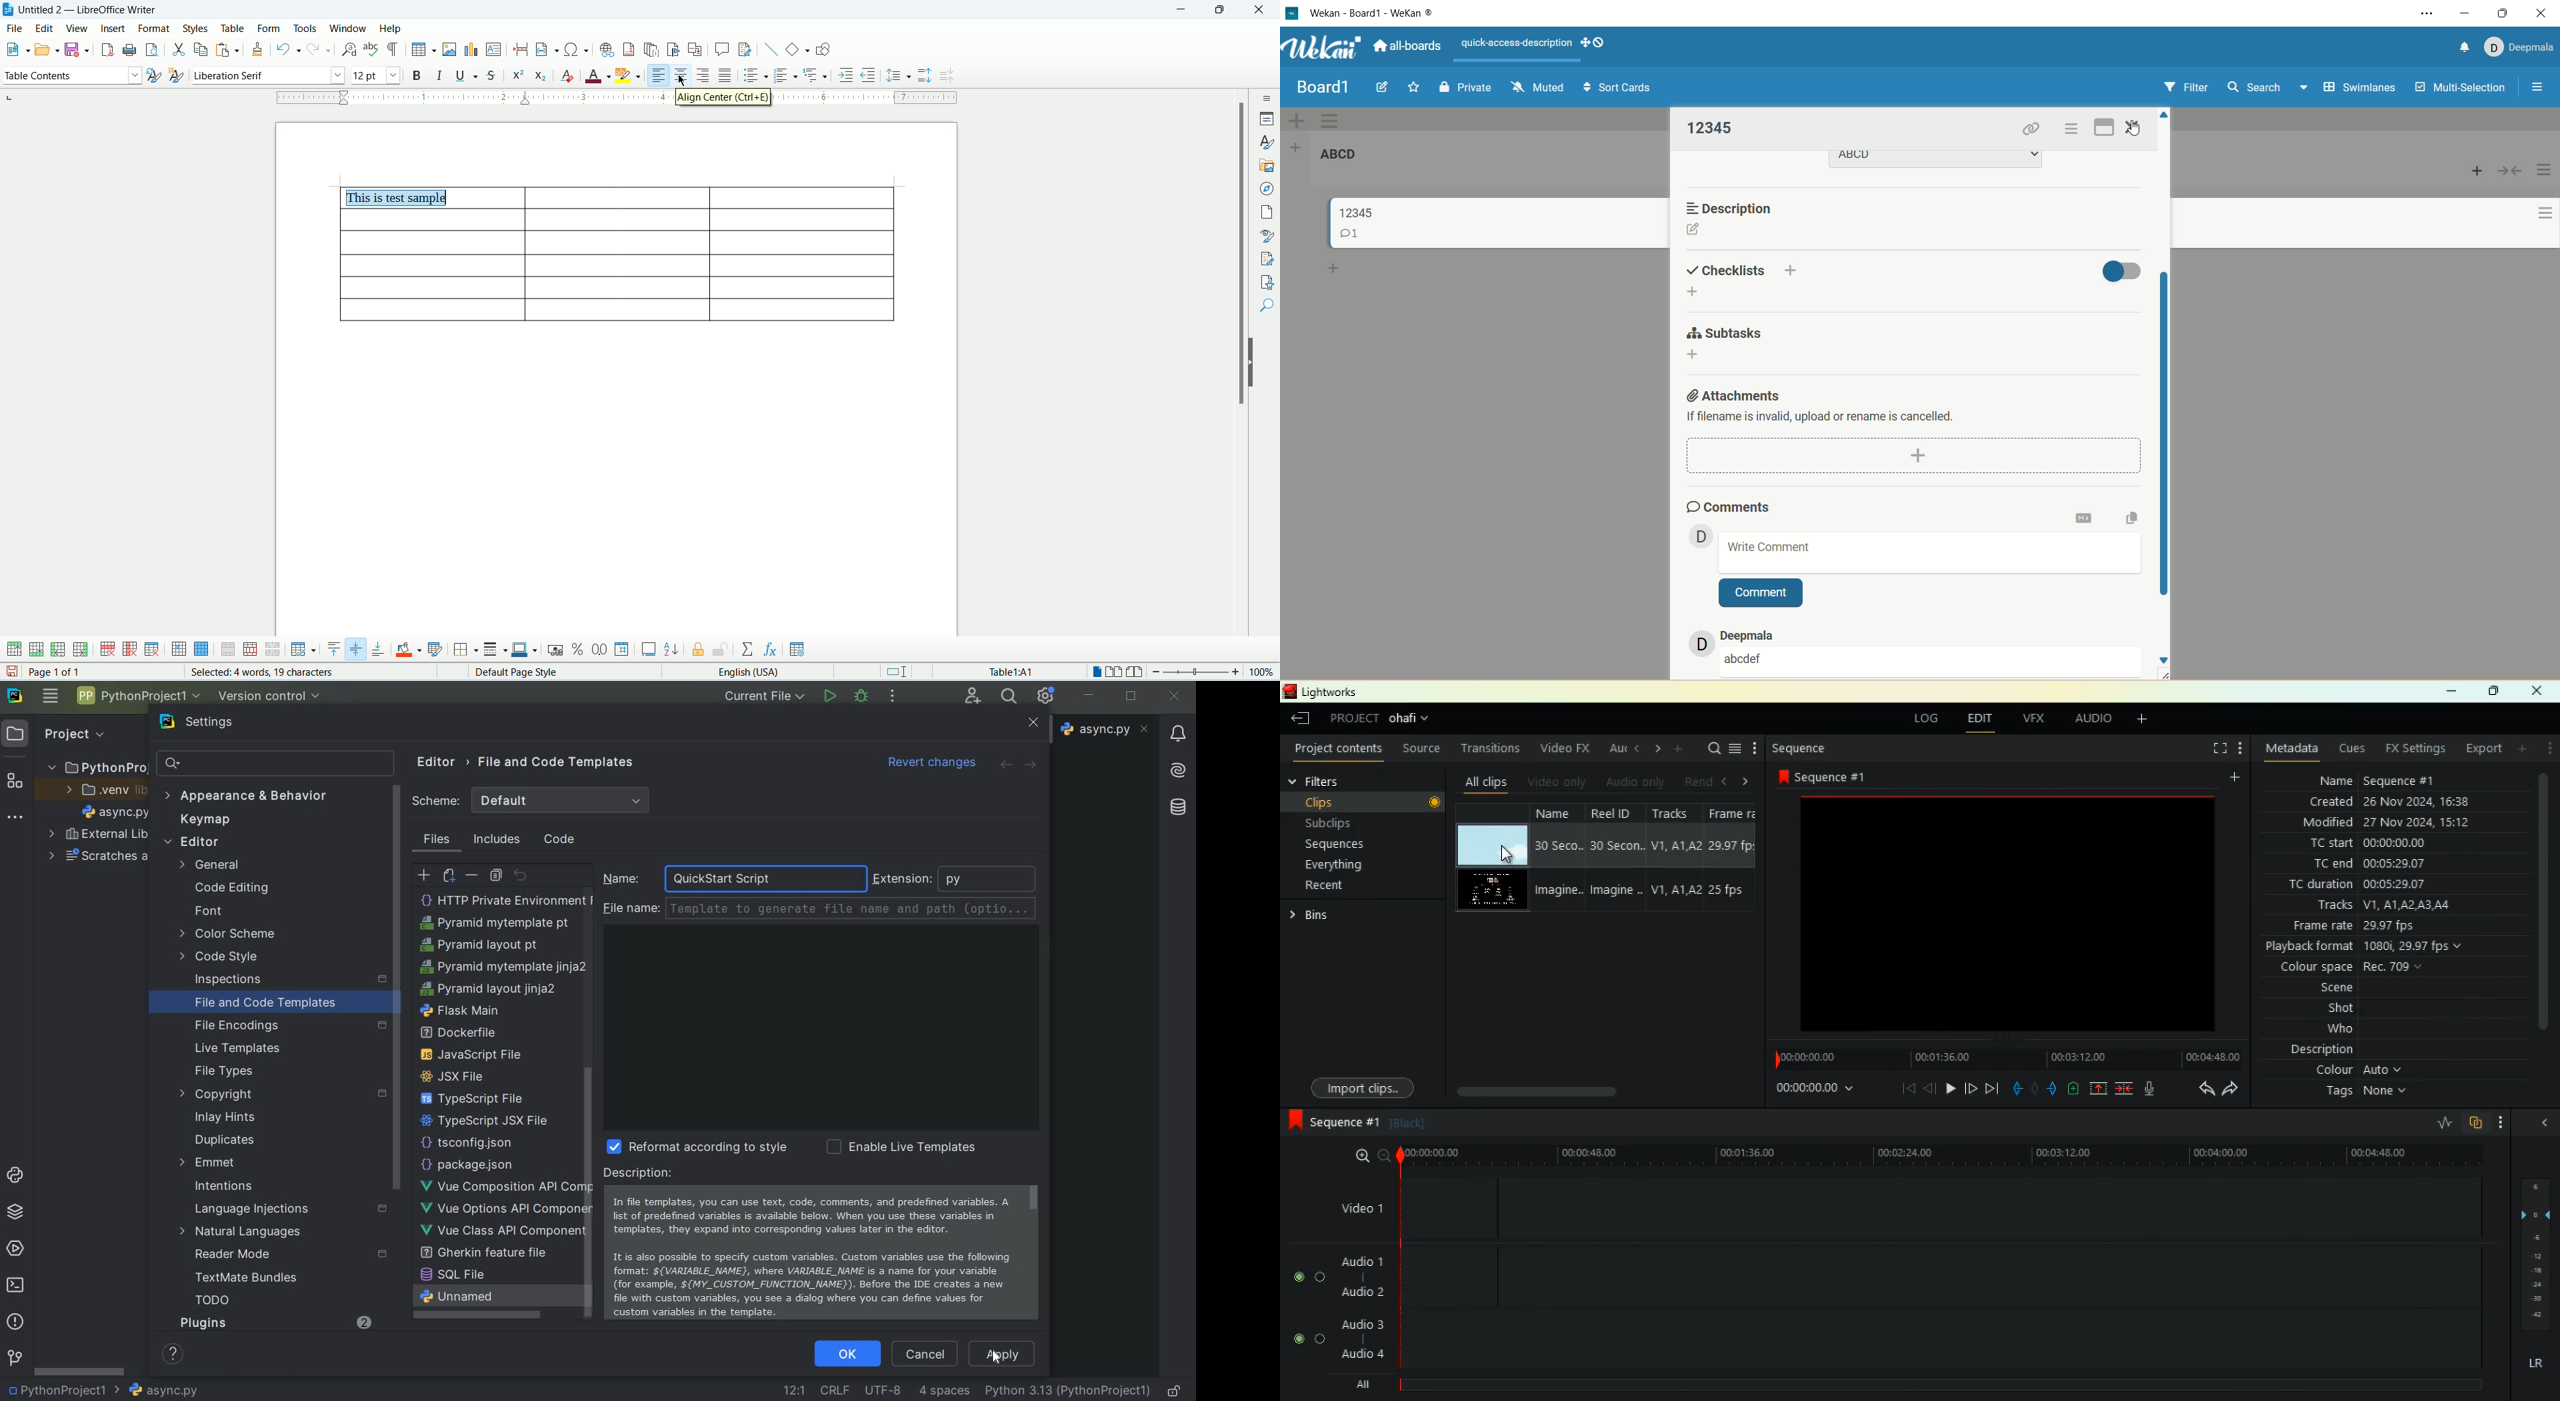  Describe the element at coordinates (1365, 1155) in the screenshot. I see `zoom` at that location.